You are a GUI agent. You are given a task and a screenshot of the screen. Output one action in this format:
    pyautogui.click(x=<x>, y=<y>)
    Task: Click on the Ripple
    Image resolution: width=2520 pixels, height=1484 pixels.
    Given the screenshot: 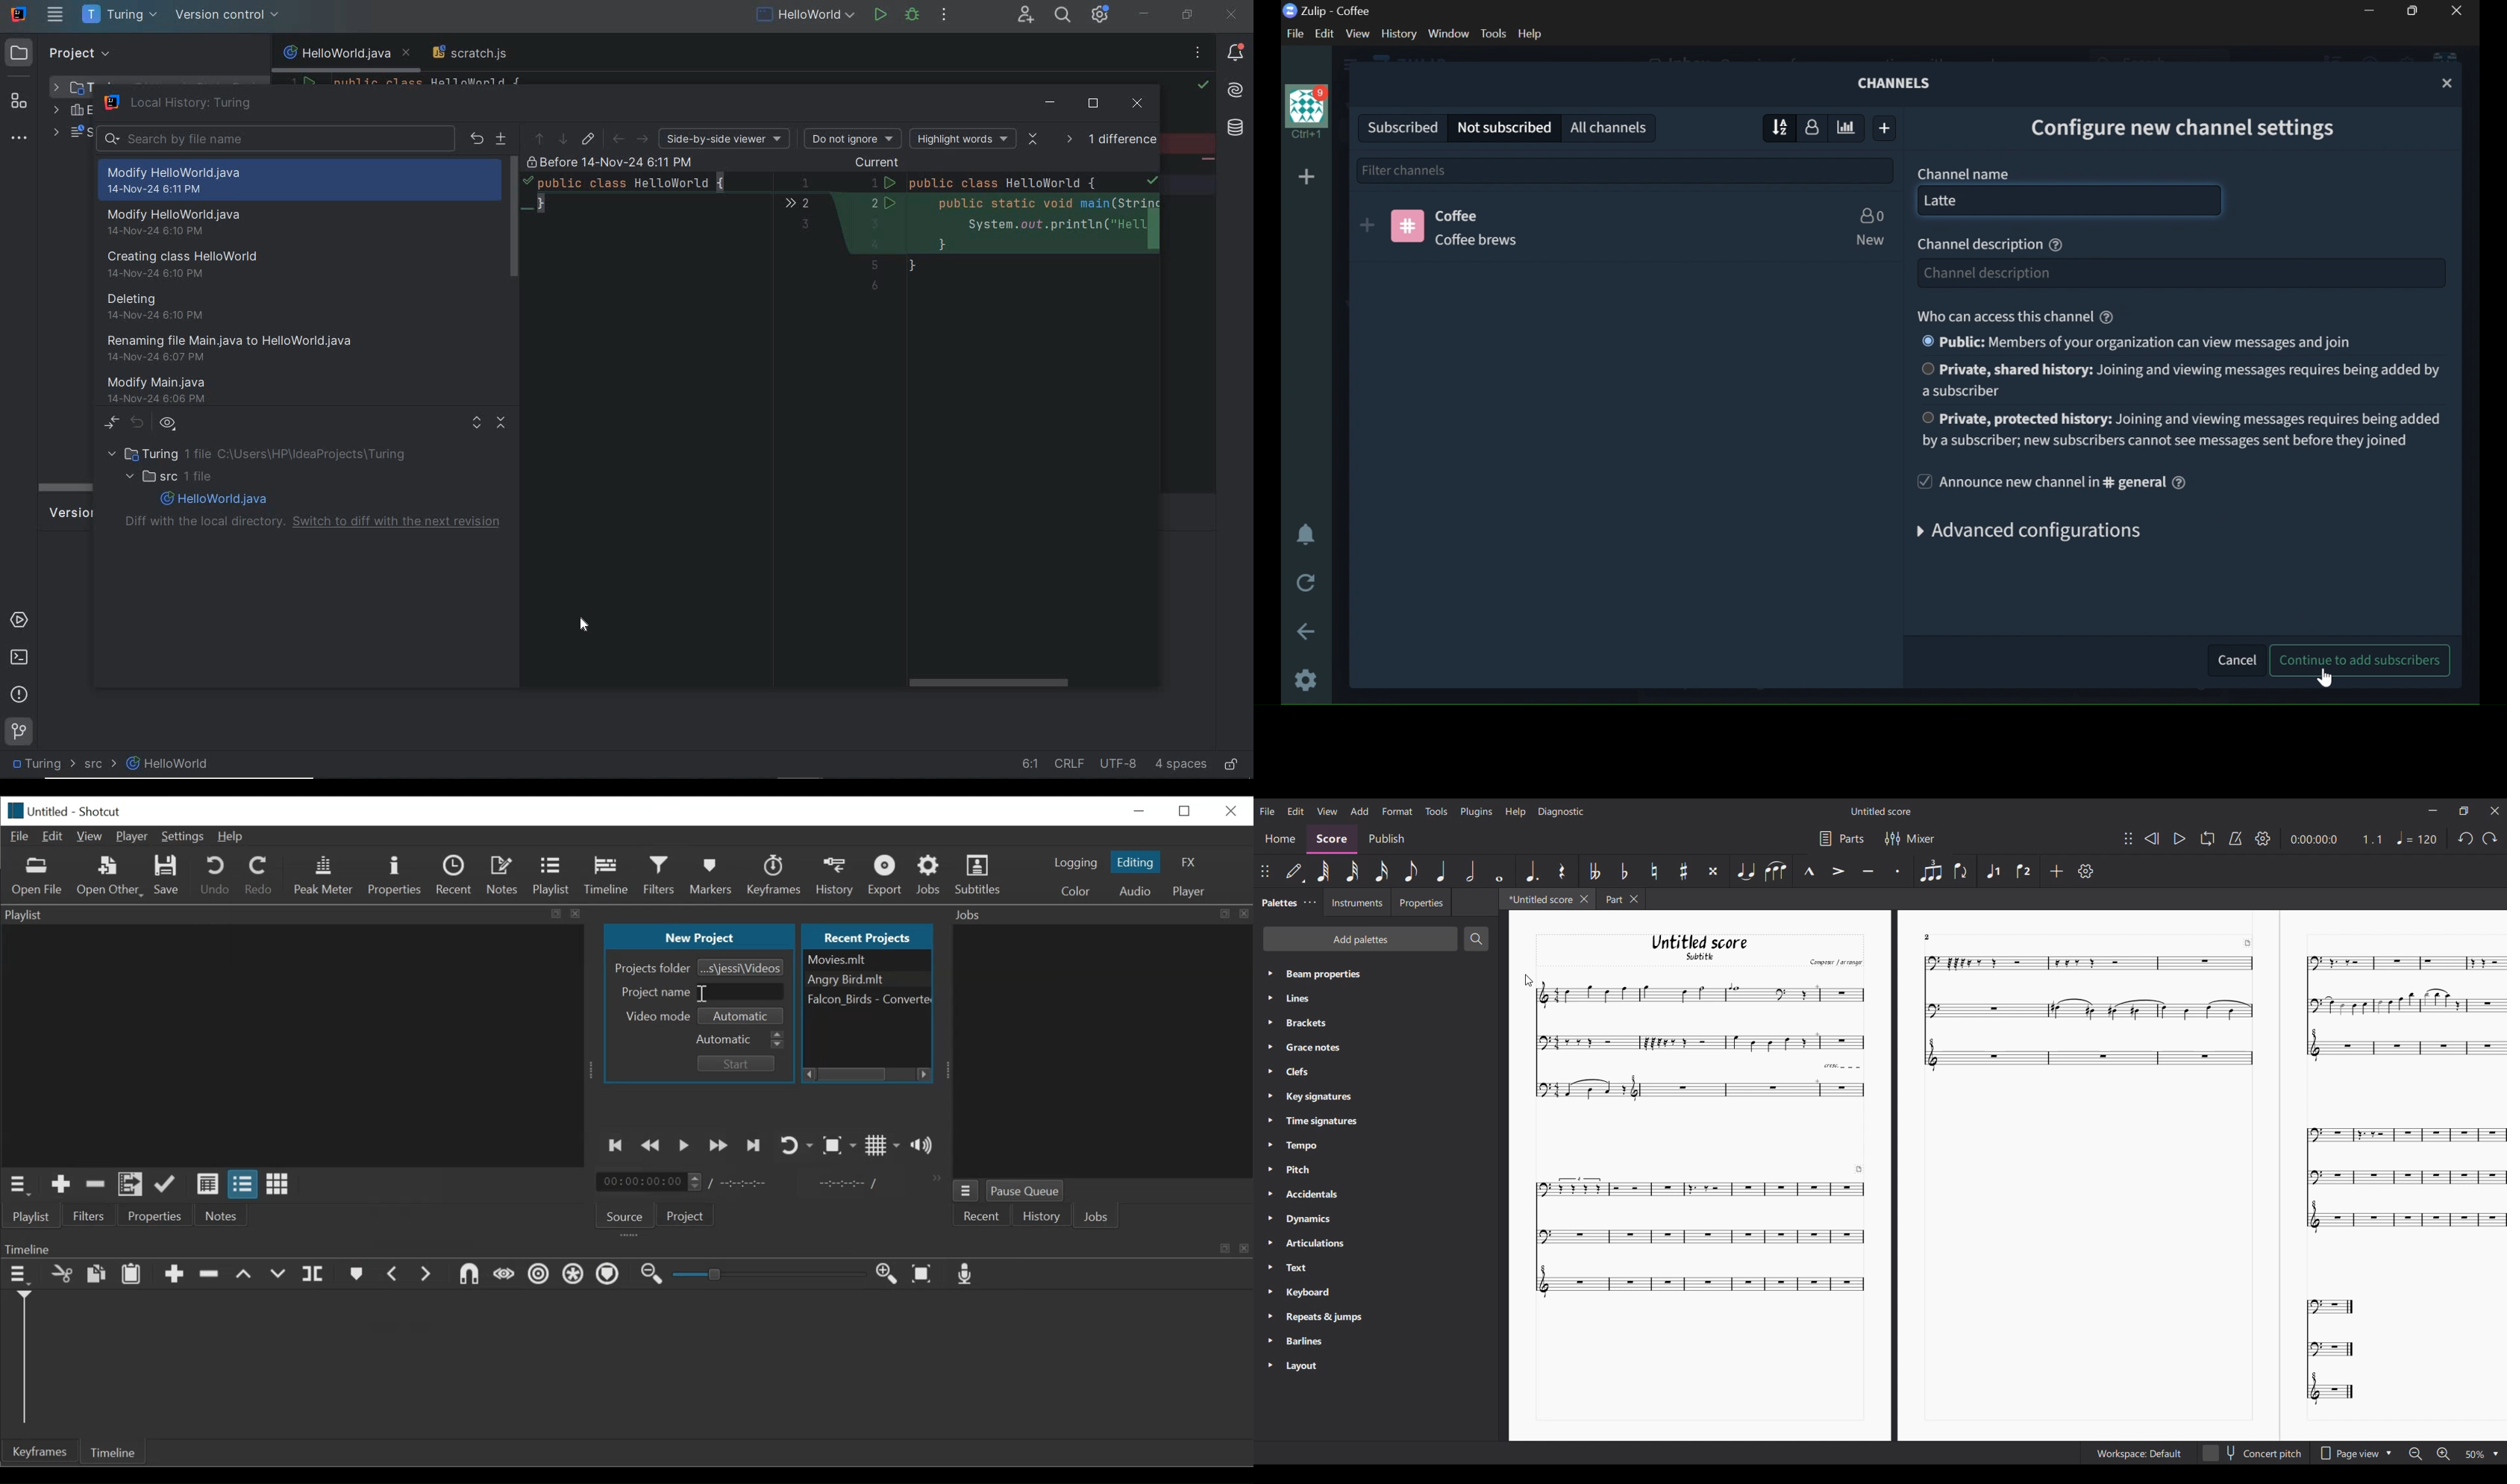 What is the action you would take?
    pyautogui.click(x=537, y=1275)
    